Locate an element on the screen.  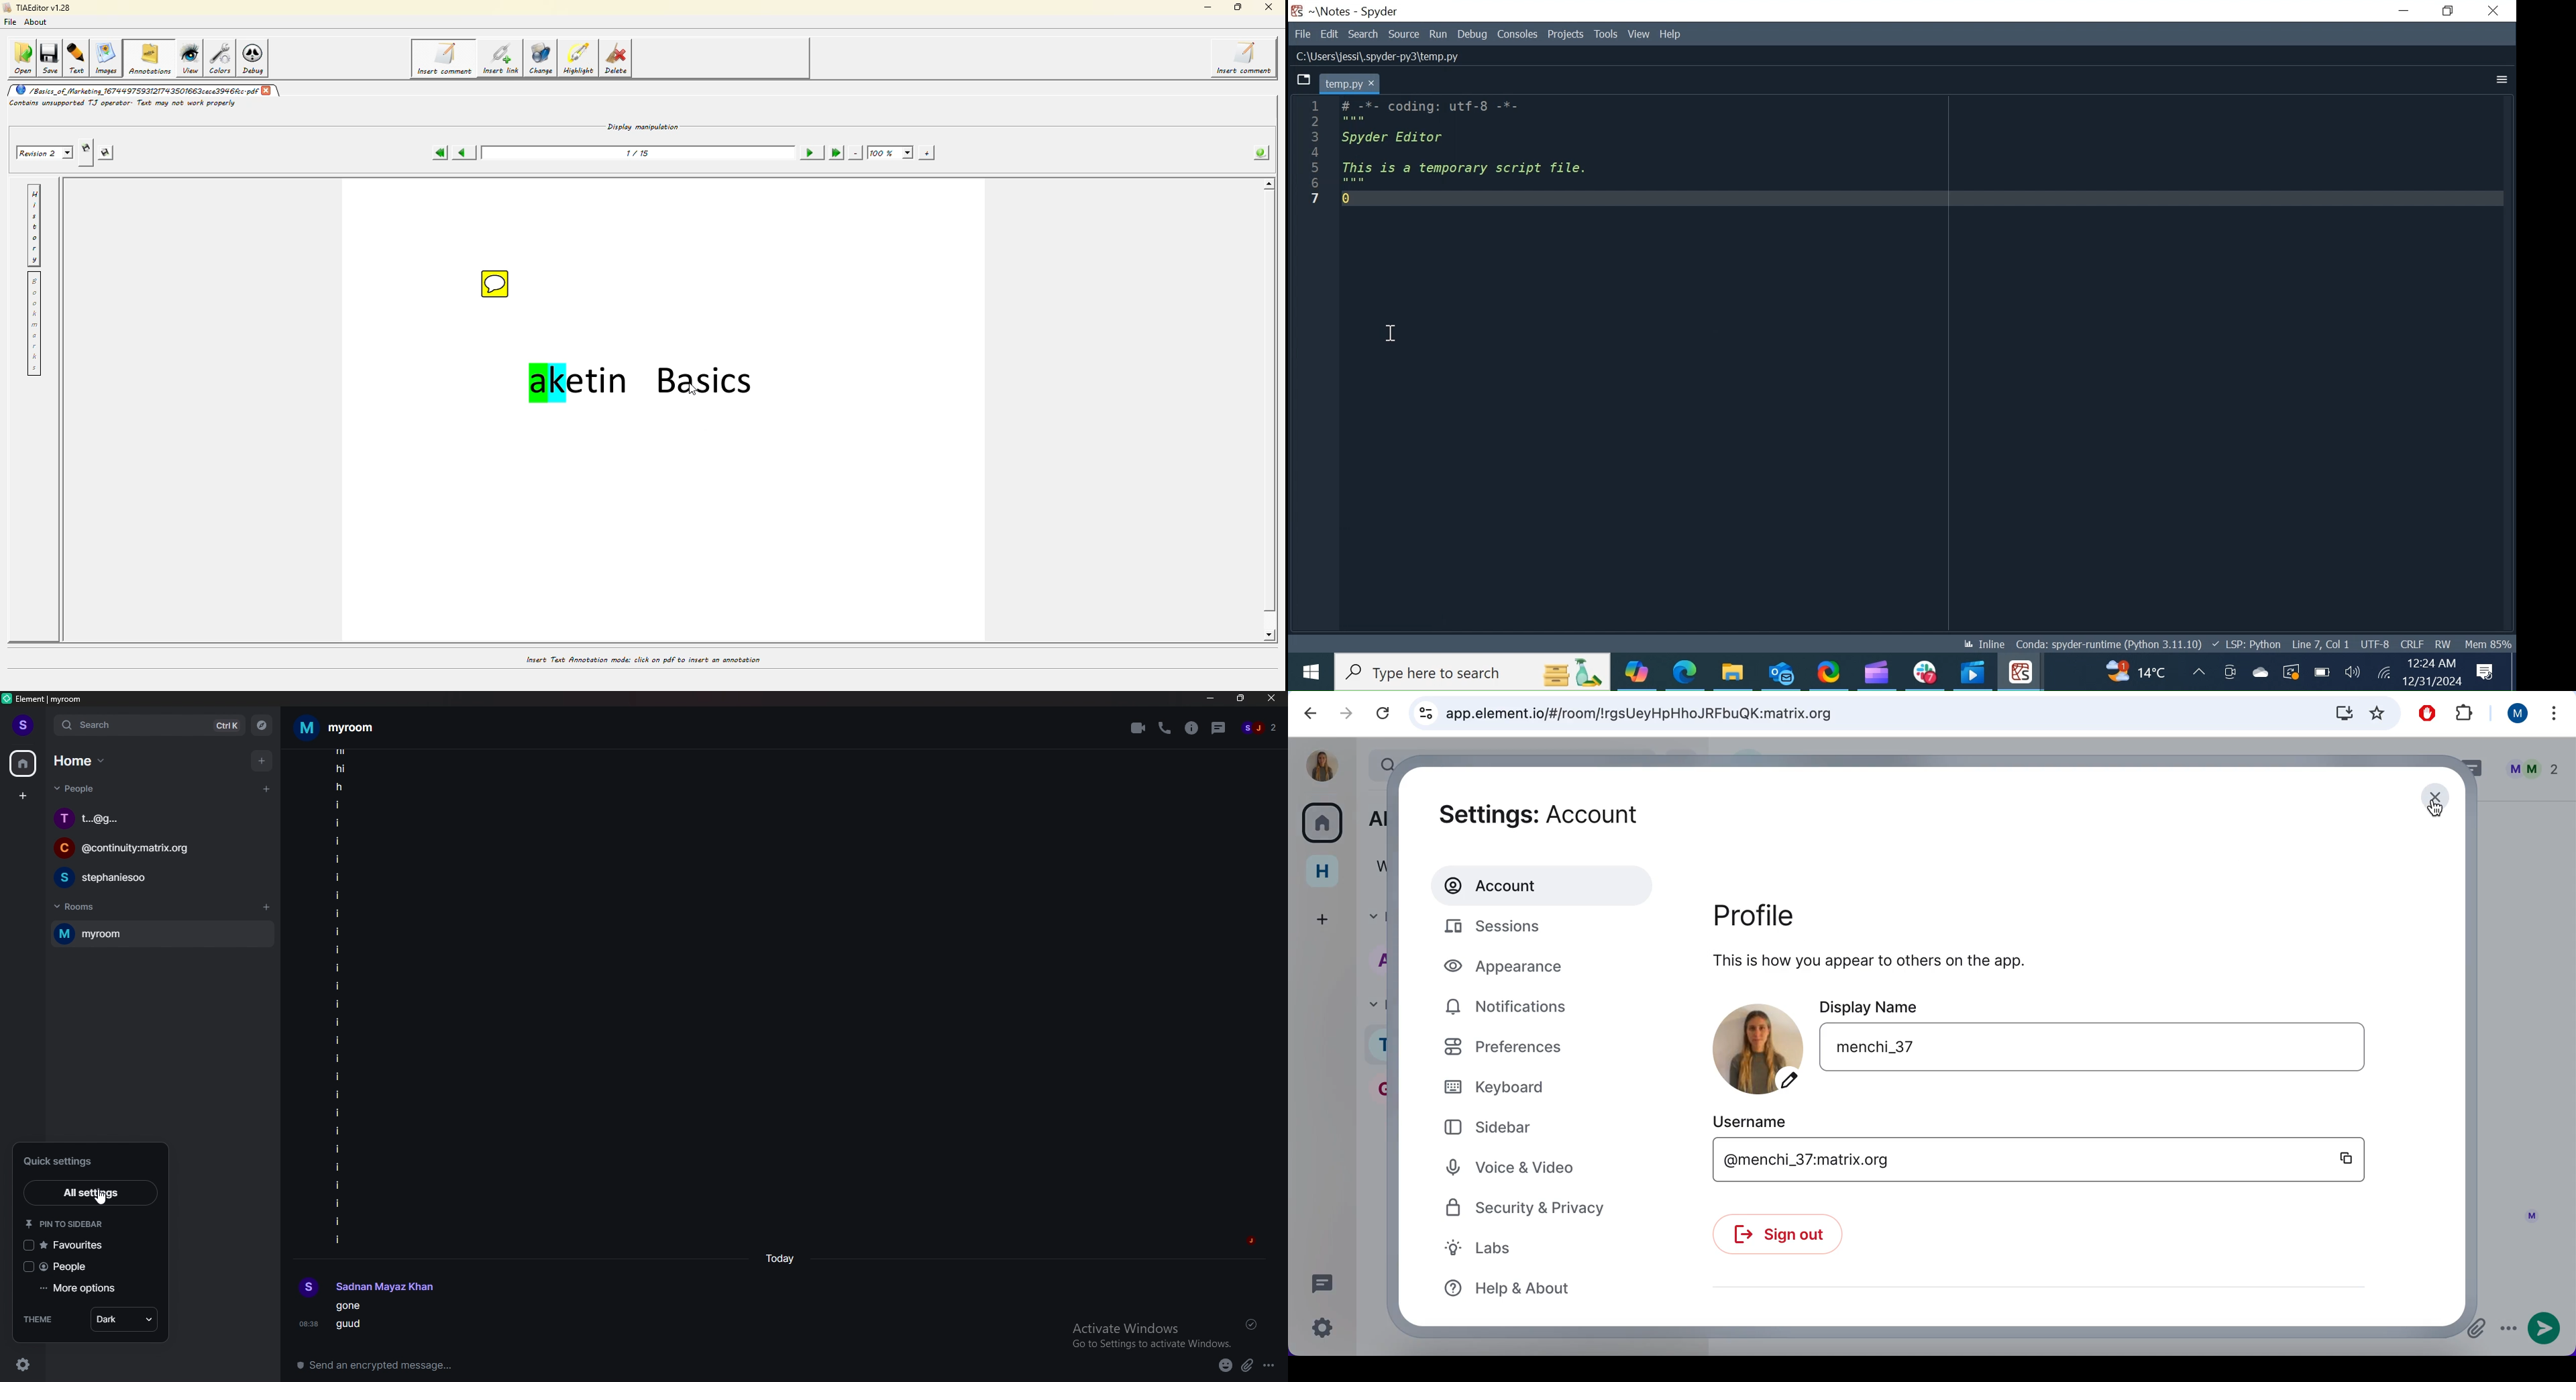
Meet now is located at coordinates (2230, 671).